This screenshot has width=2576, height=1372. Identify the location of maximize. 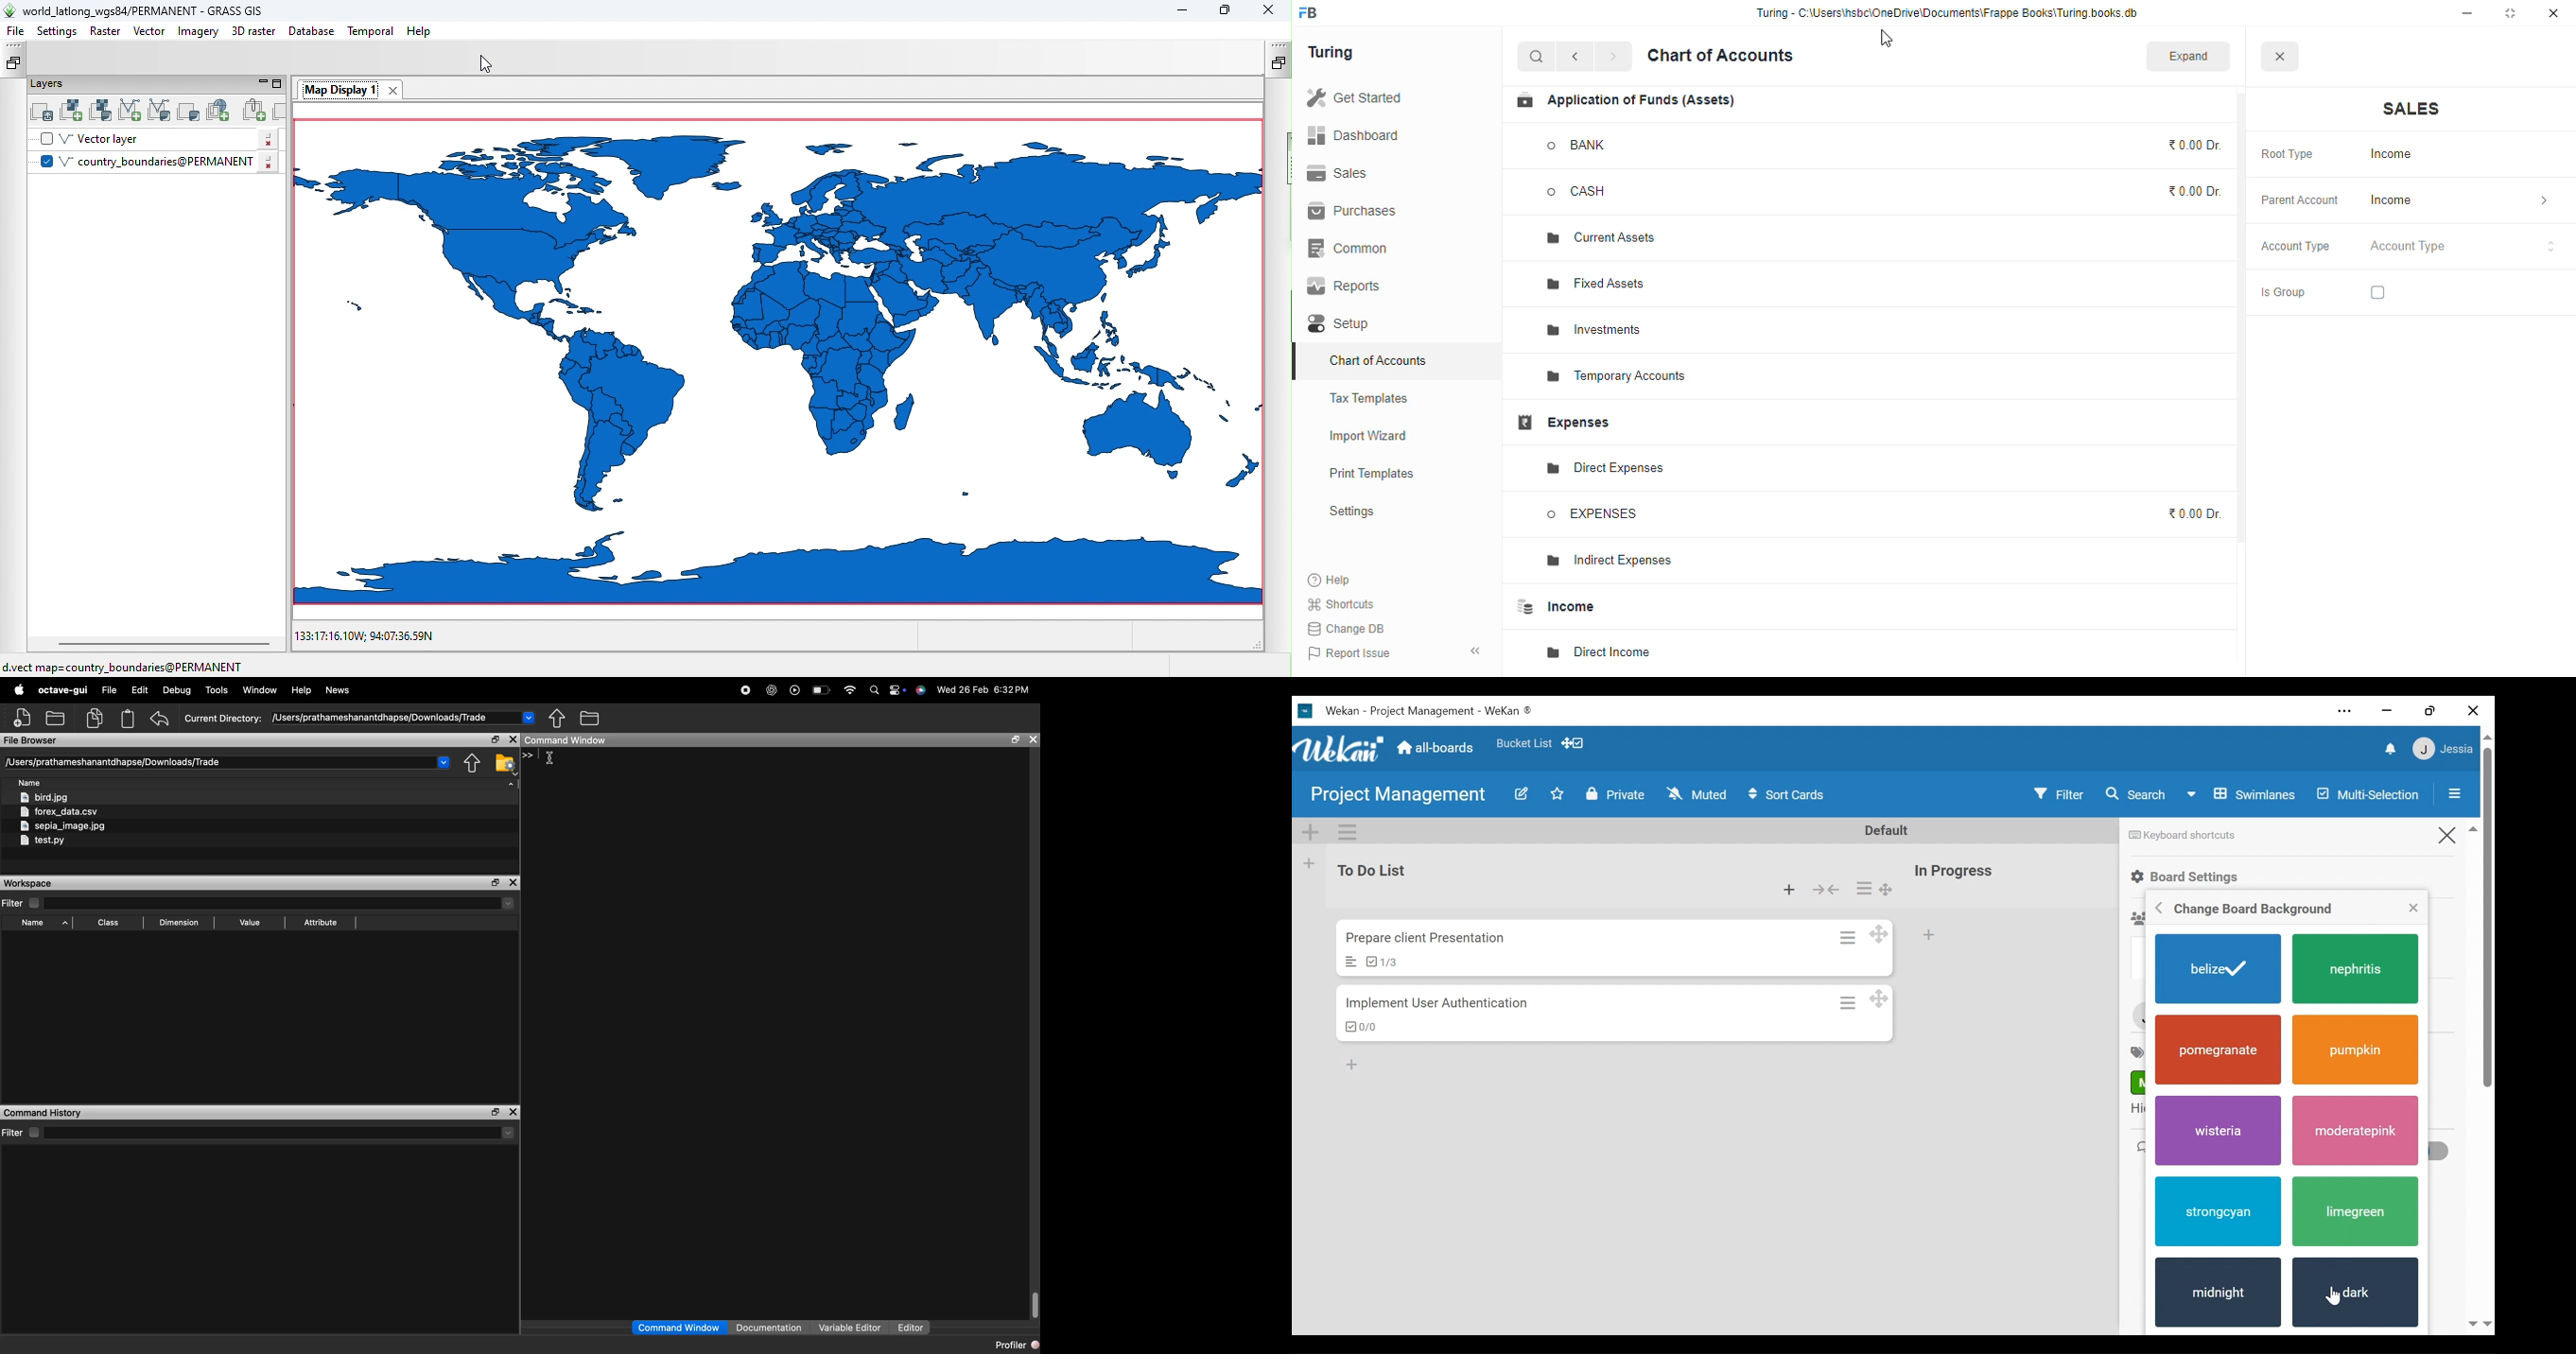
(494, 740).